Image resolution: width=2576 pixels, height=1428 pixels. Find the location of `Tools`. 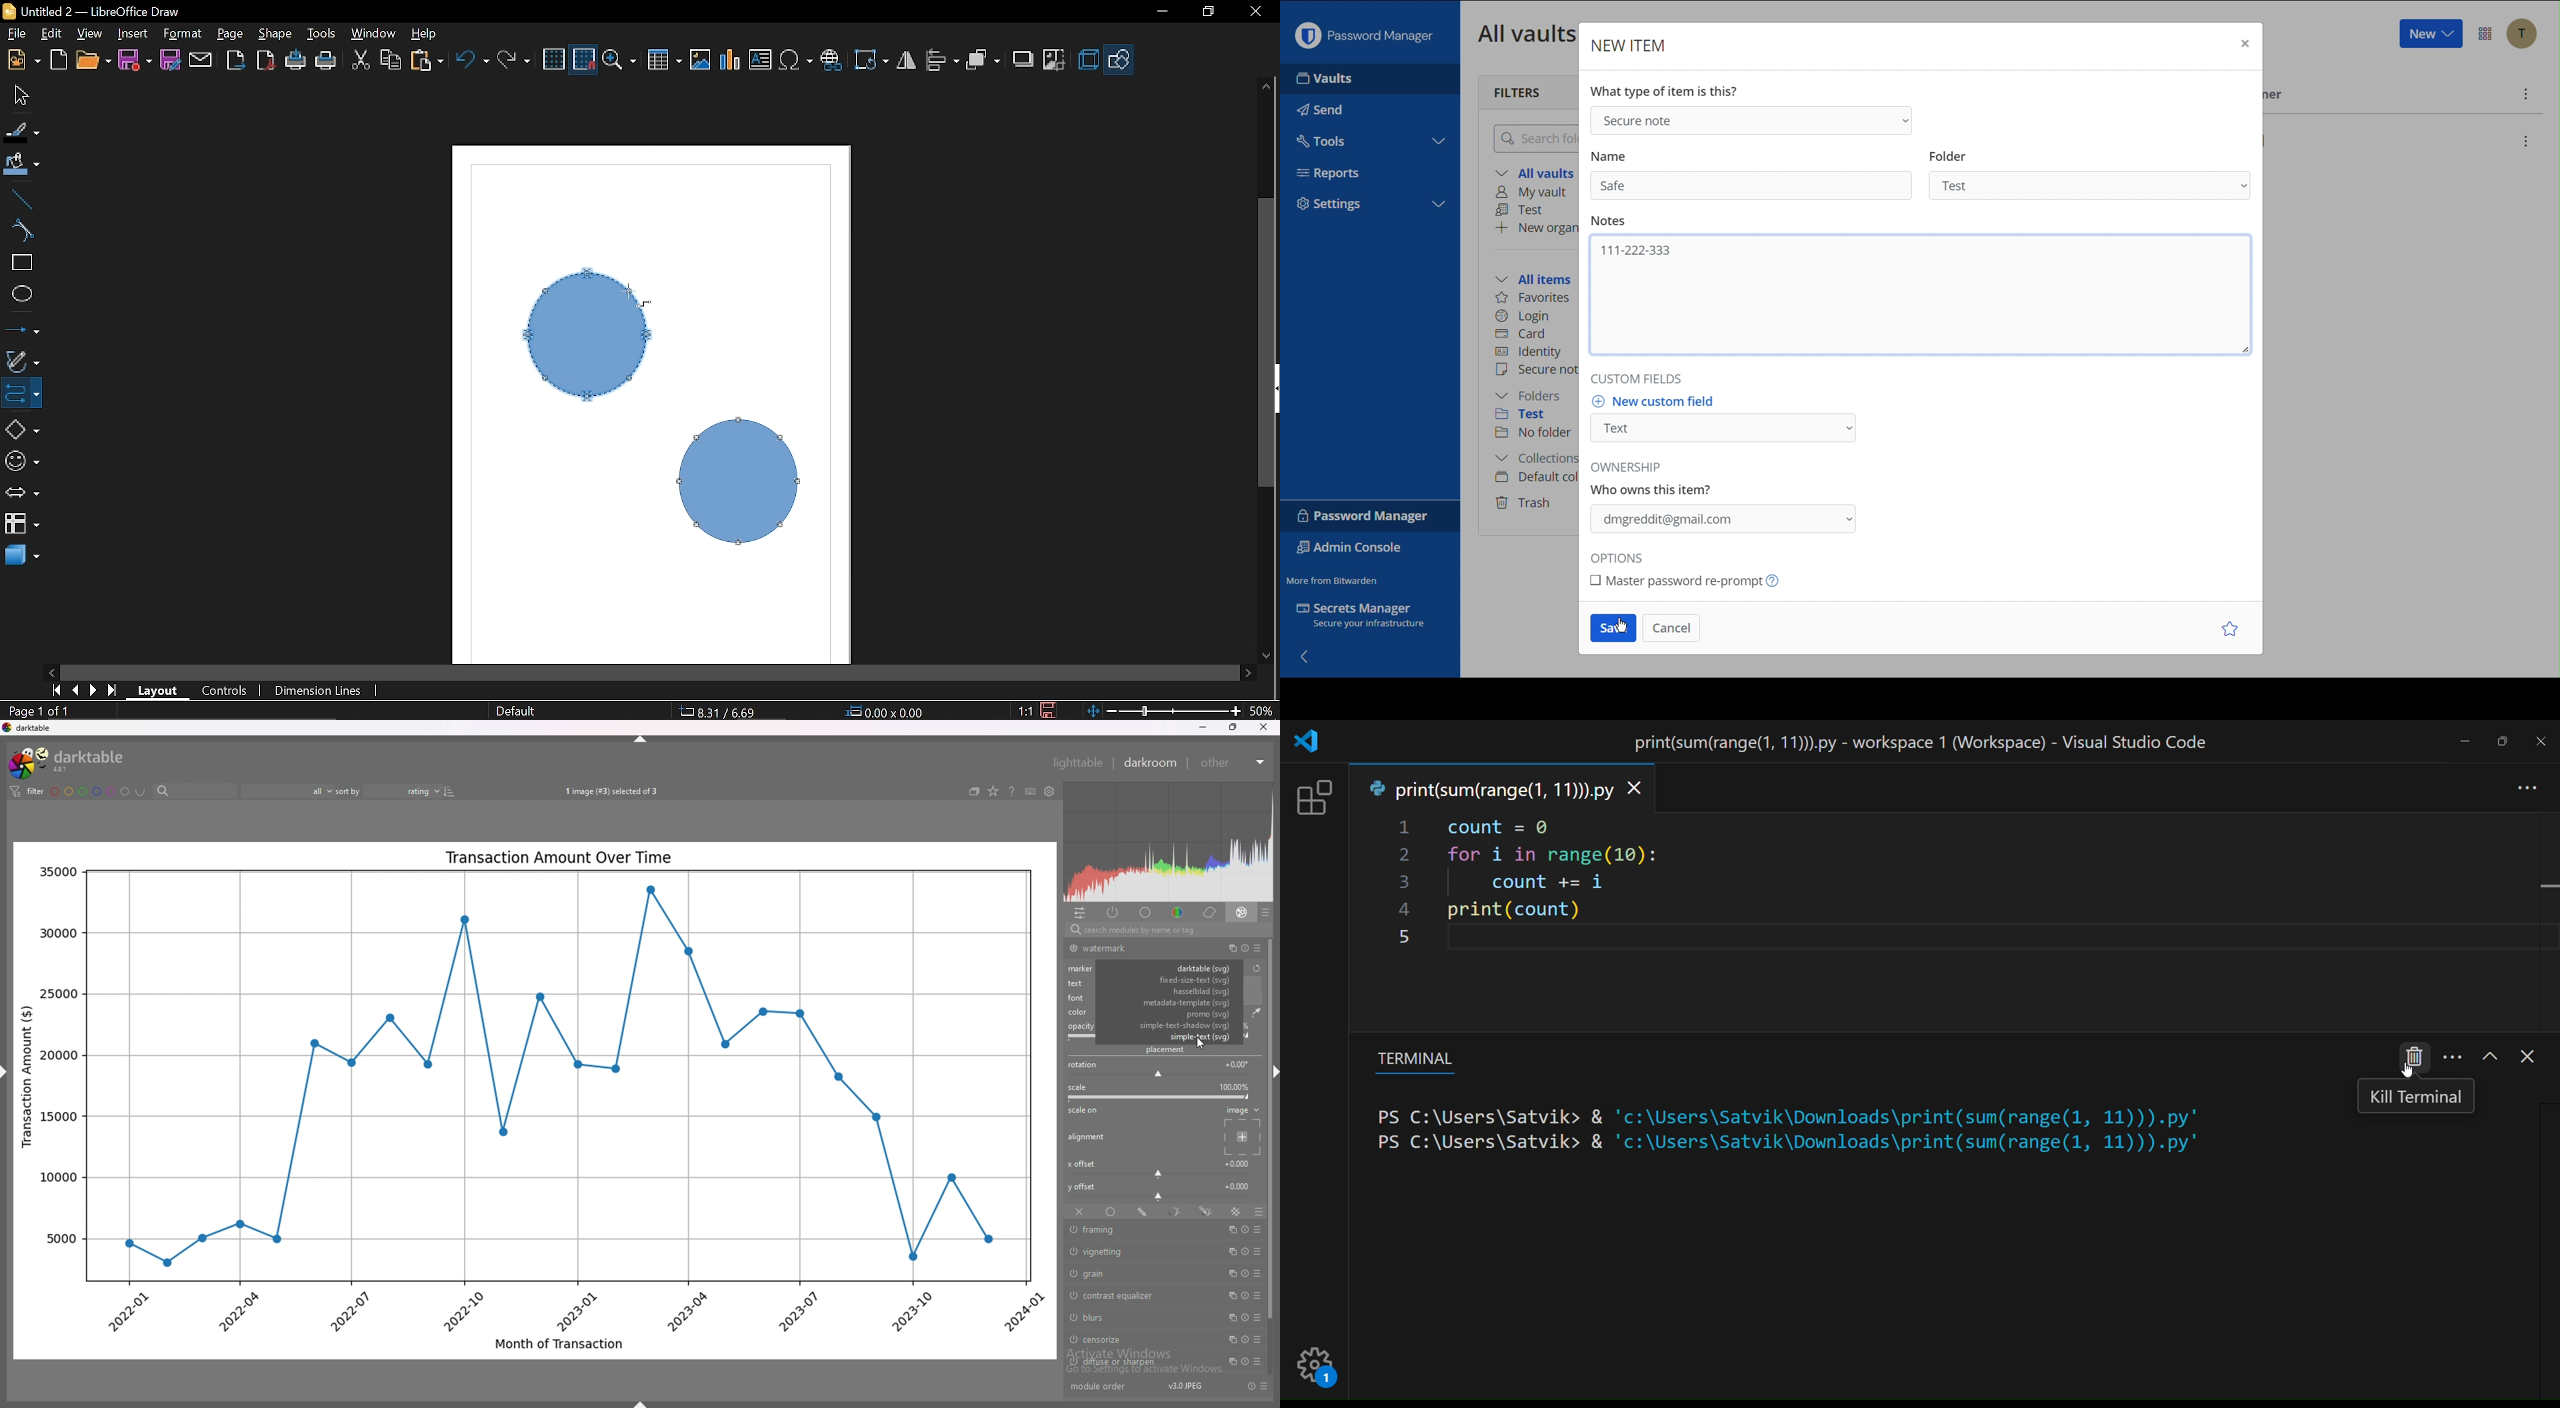

Tools is located at coordinates (1322, 138).